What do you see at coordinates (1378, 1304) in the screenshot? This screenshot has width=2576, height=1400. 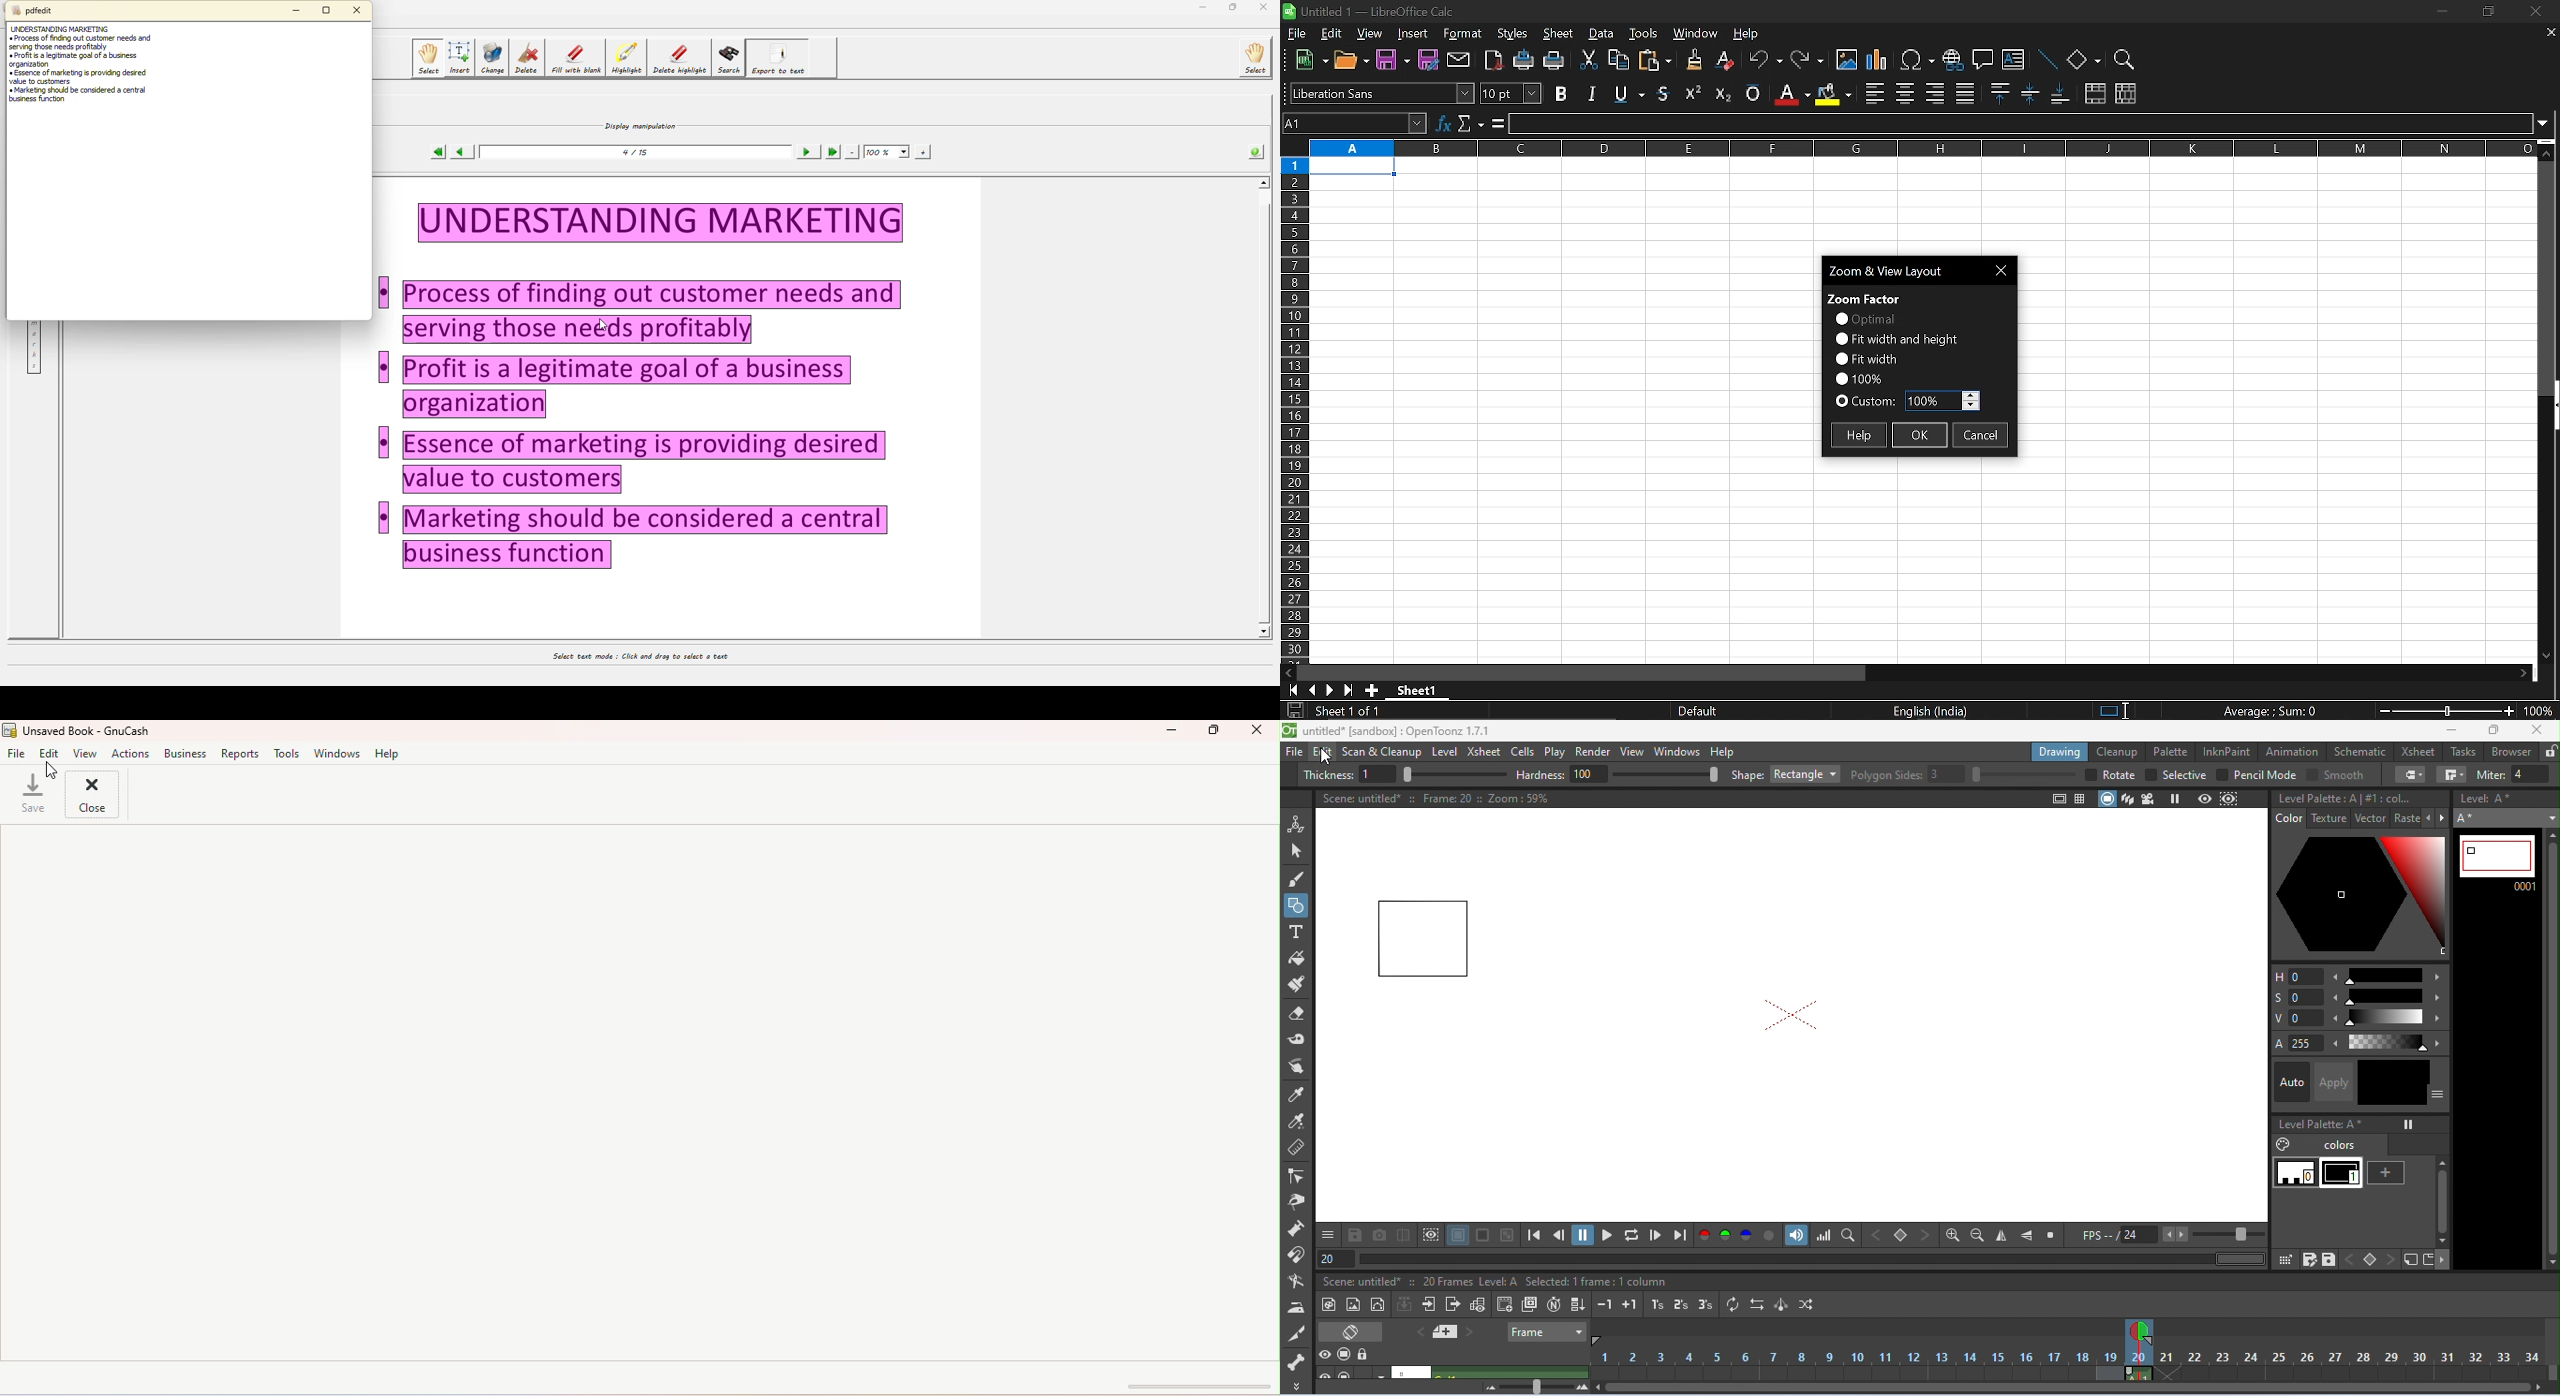 I see `vector level` at bounding box center [1378, 1304].